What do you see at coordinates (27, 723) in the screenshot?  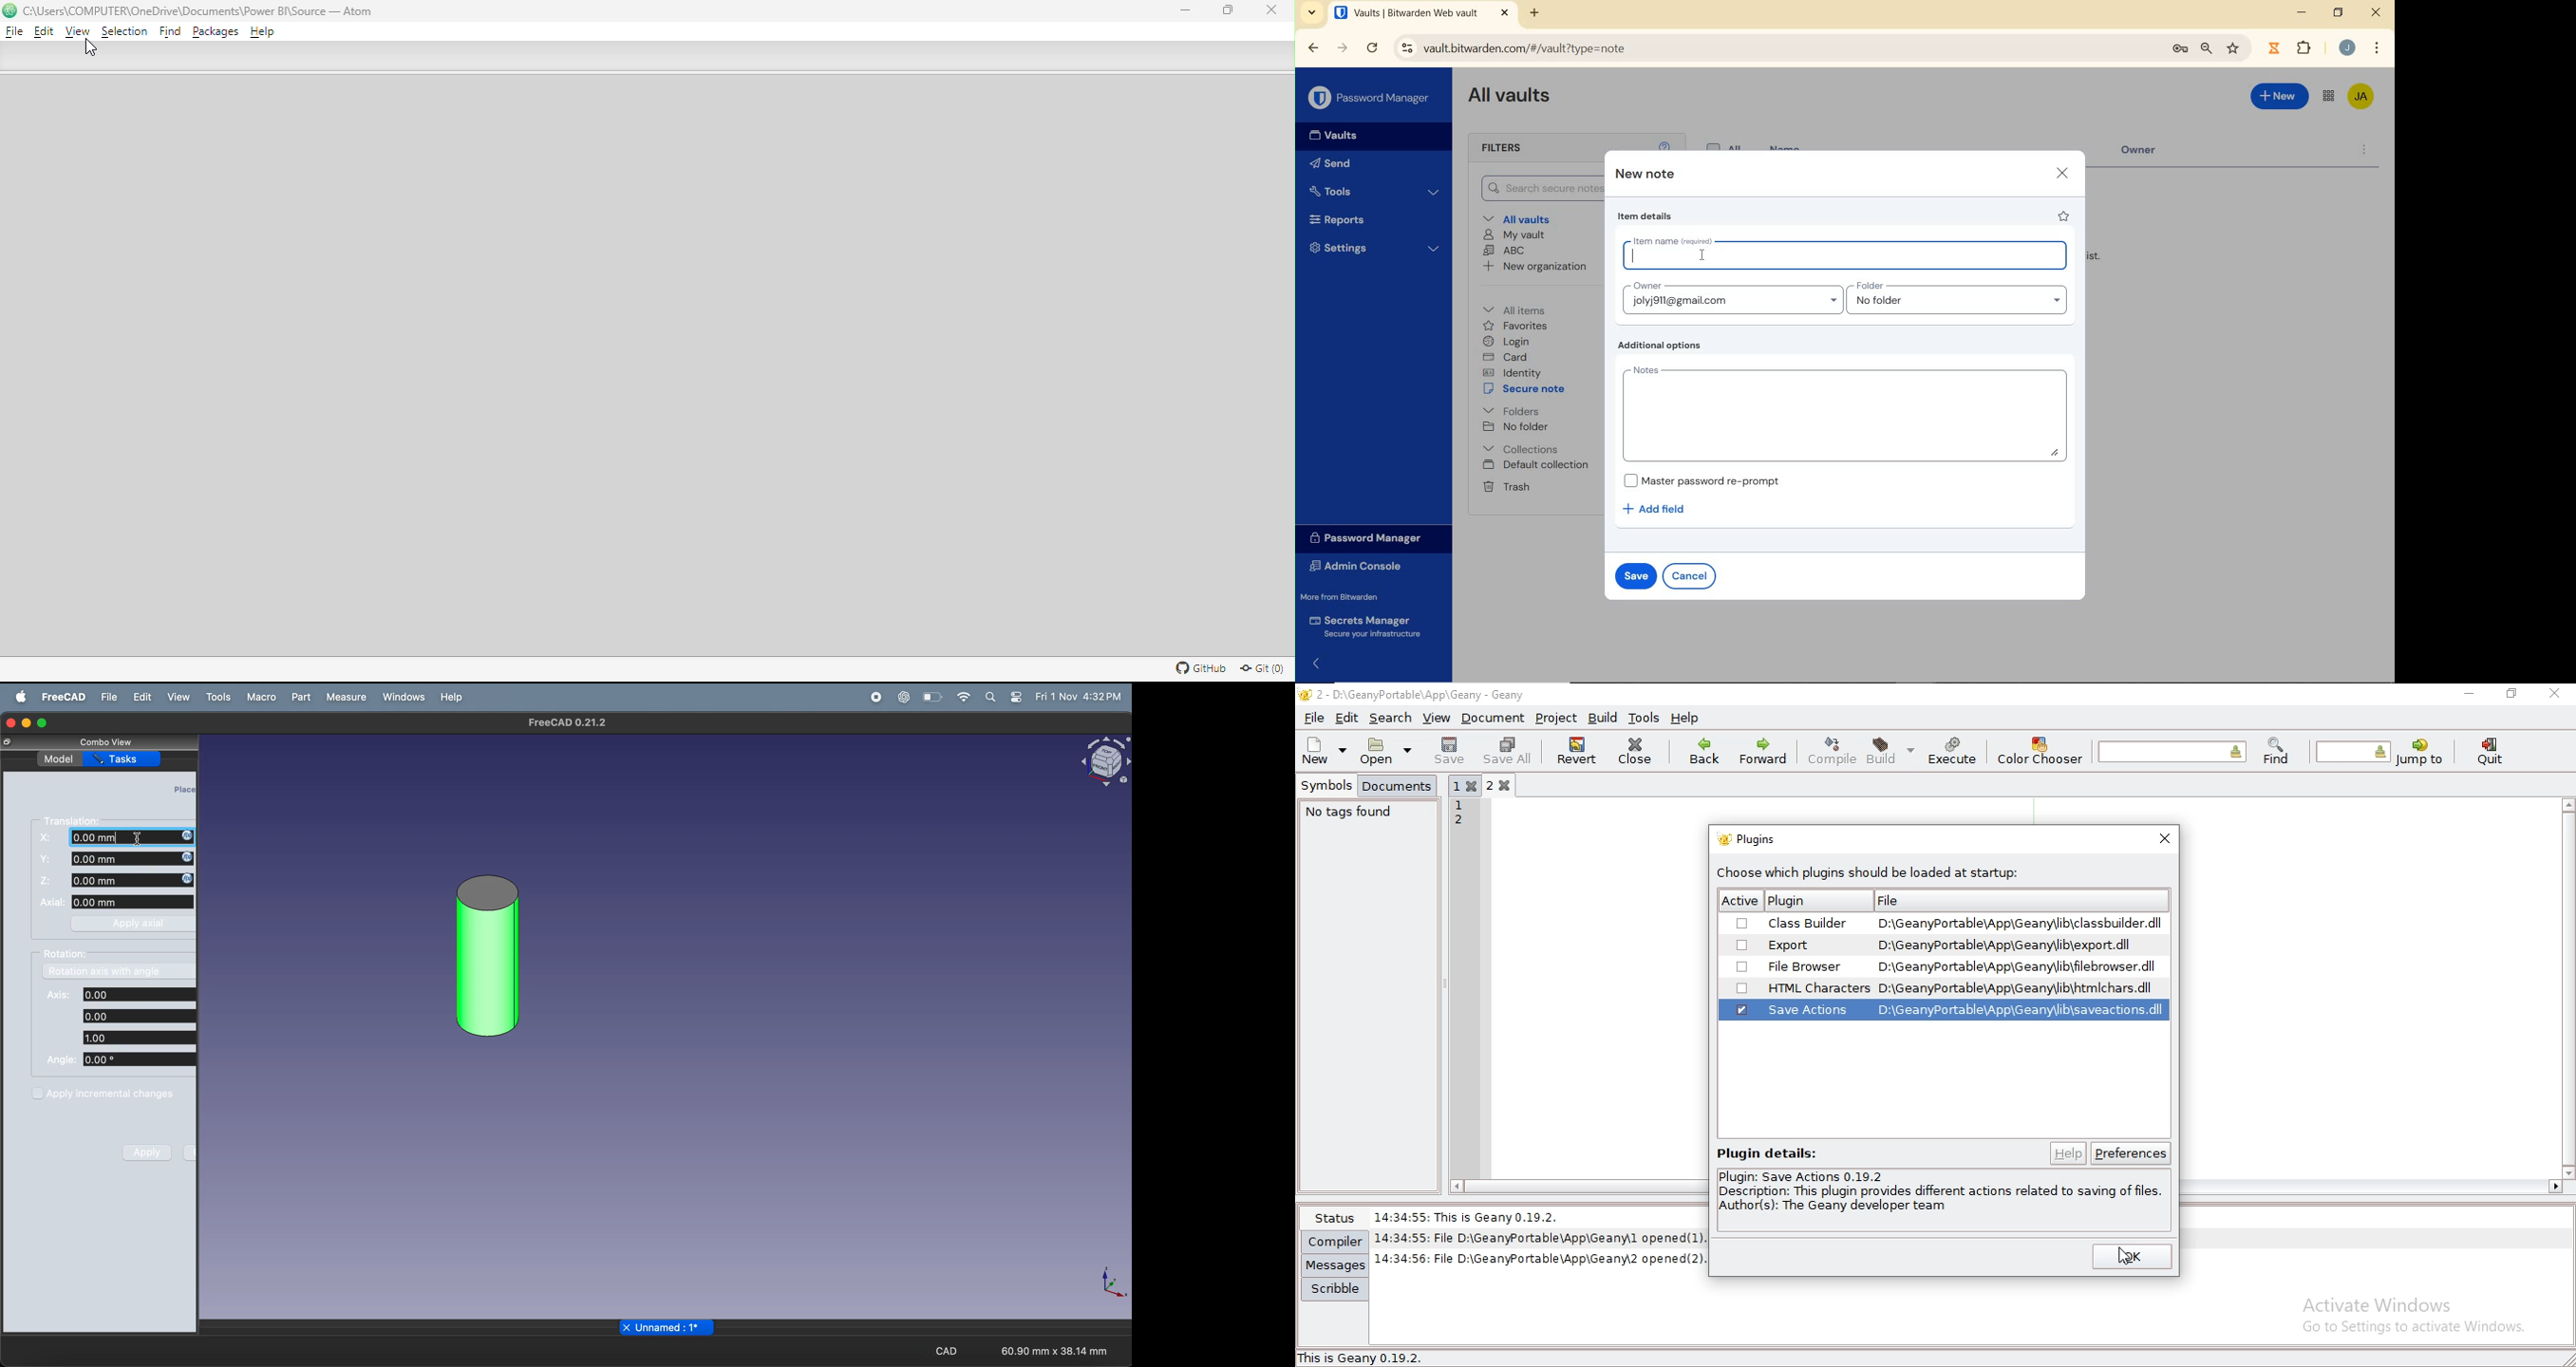 I see `minimize` at bounding box center [27, 723].